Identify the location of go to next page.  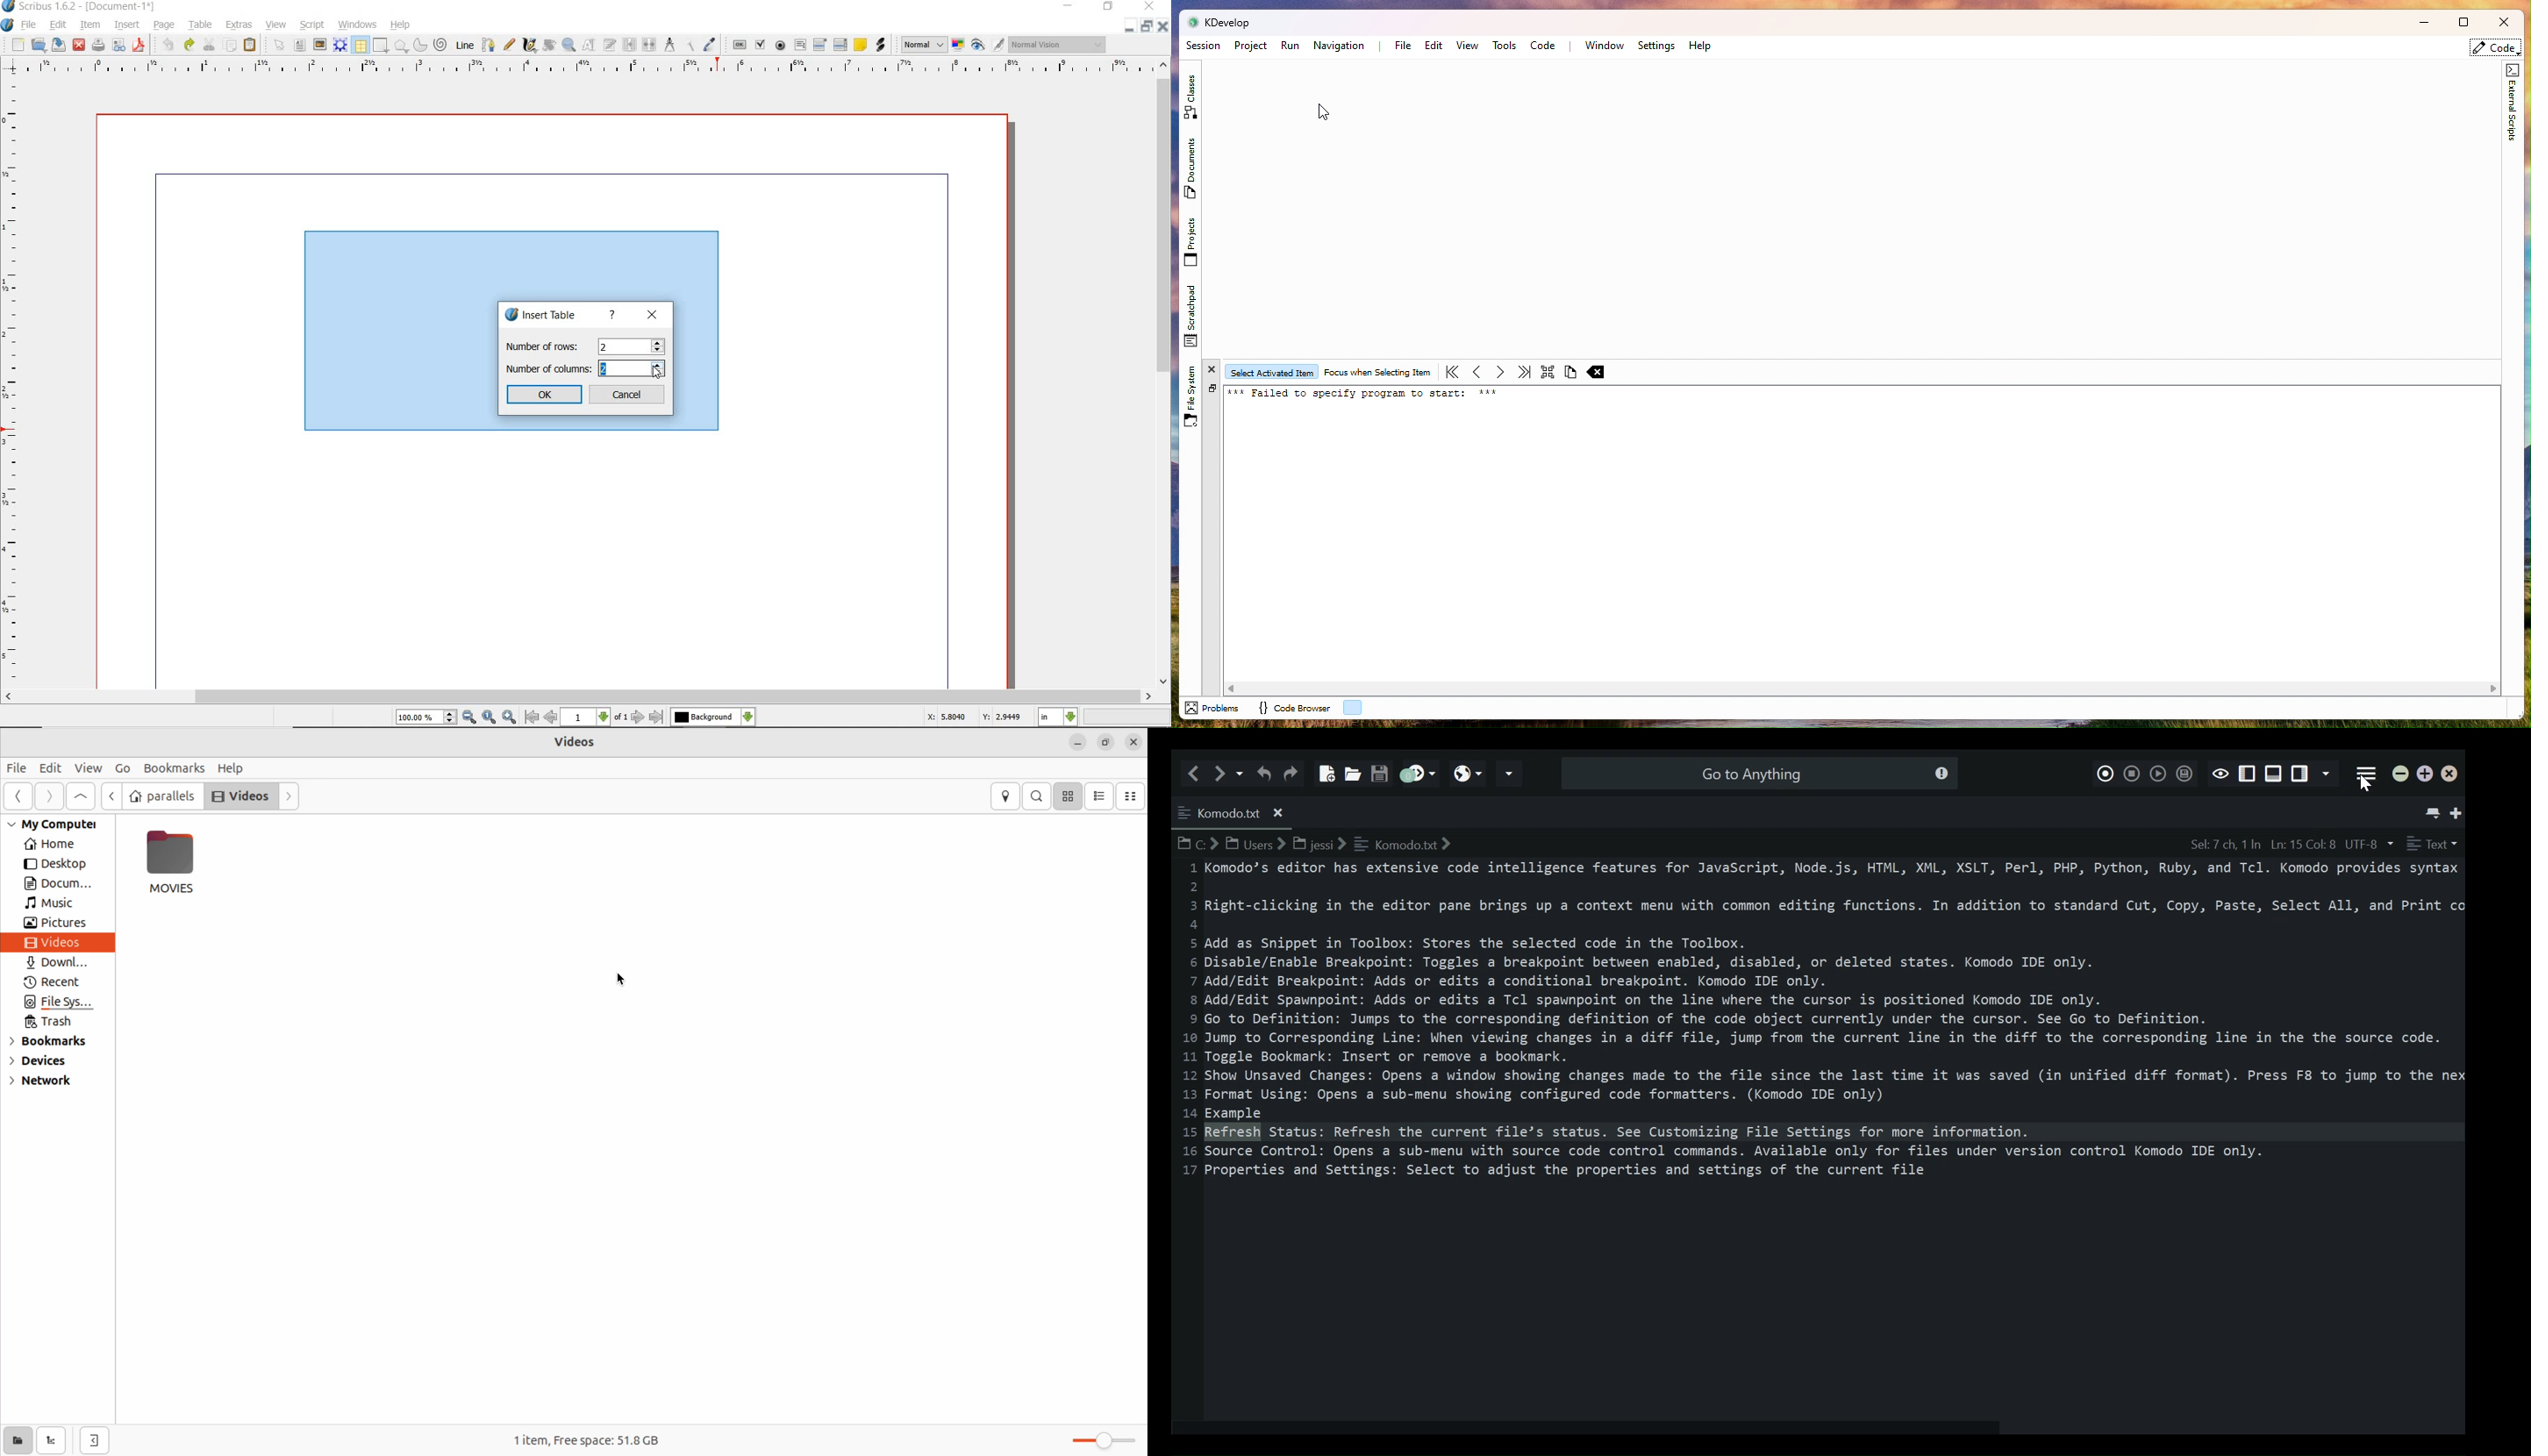
(638, 717).